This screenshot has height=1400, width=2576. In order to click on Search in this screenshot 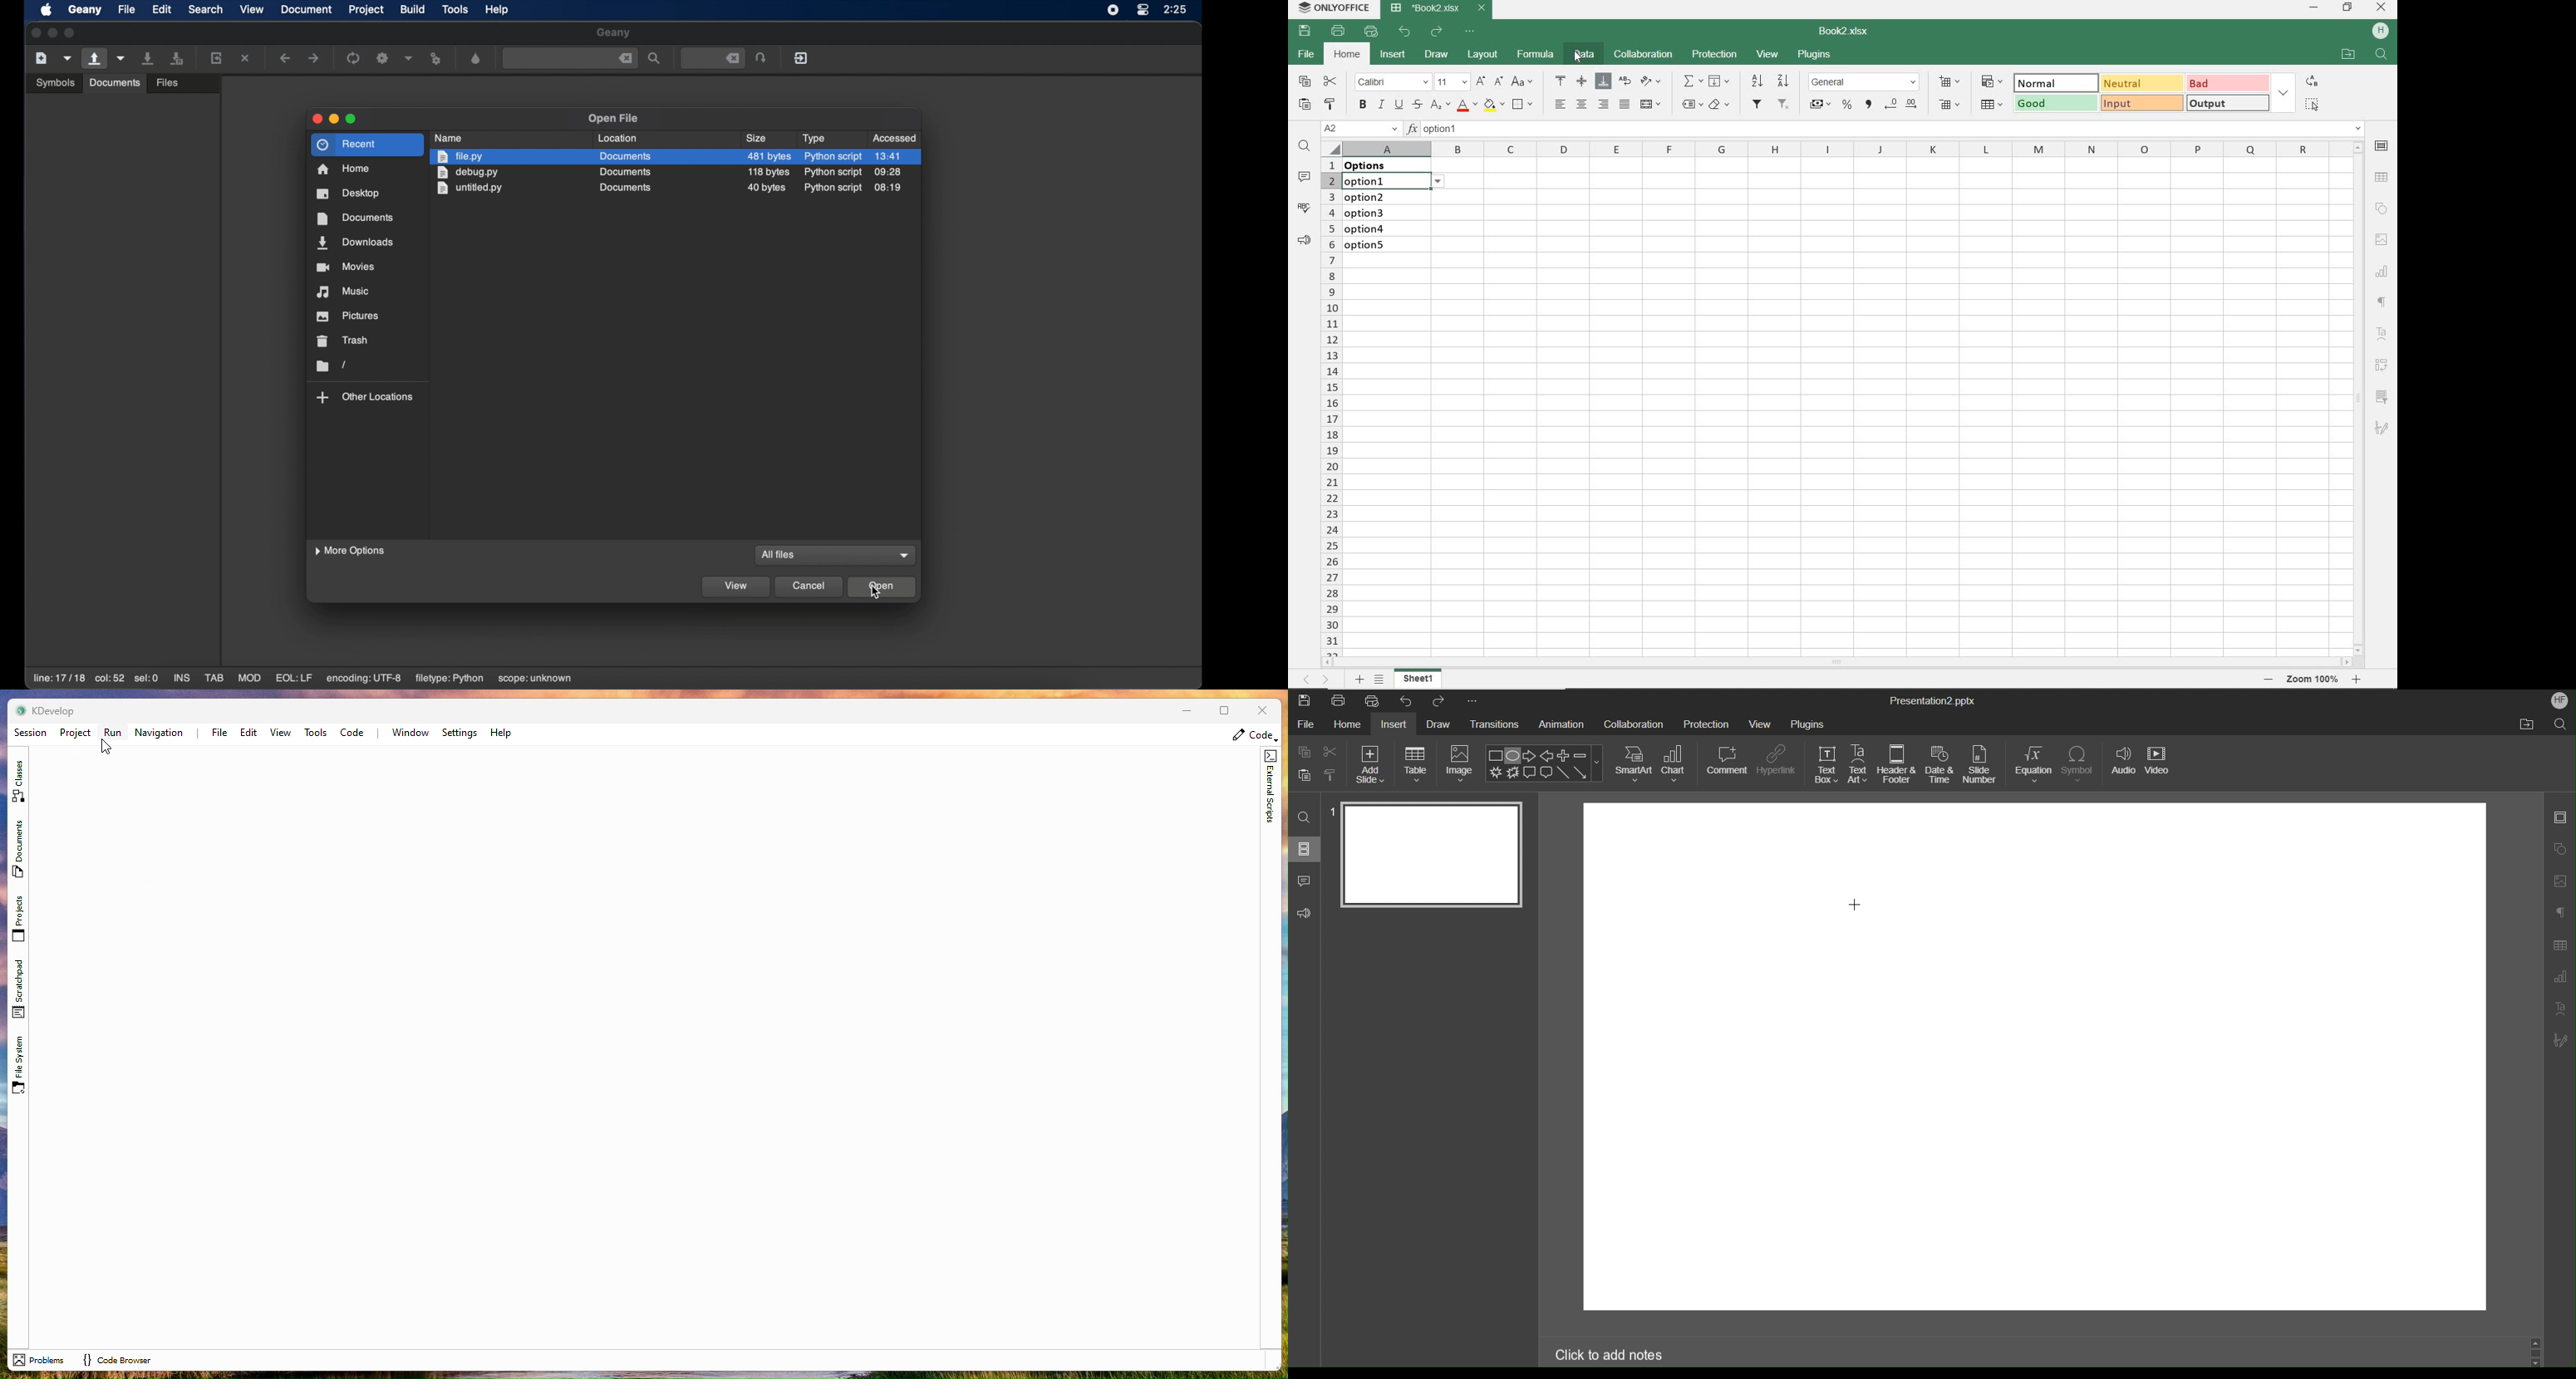, I will do `click(1304, 816)`.